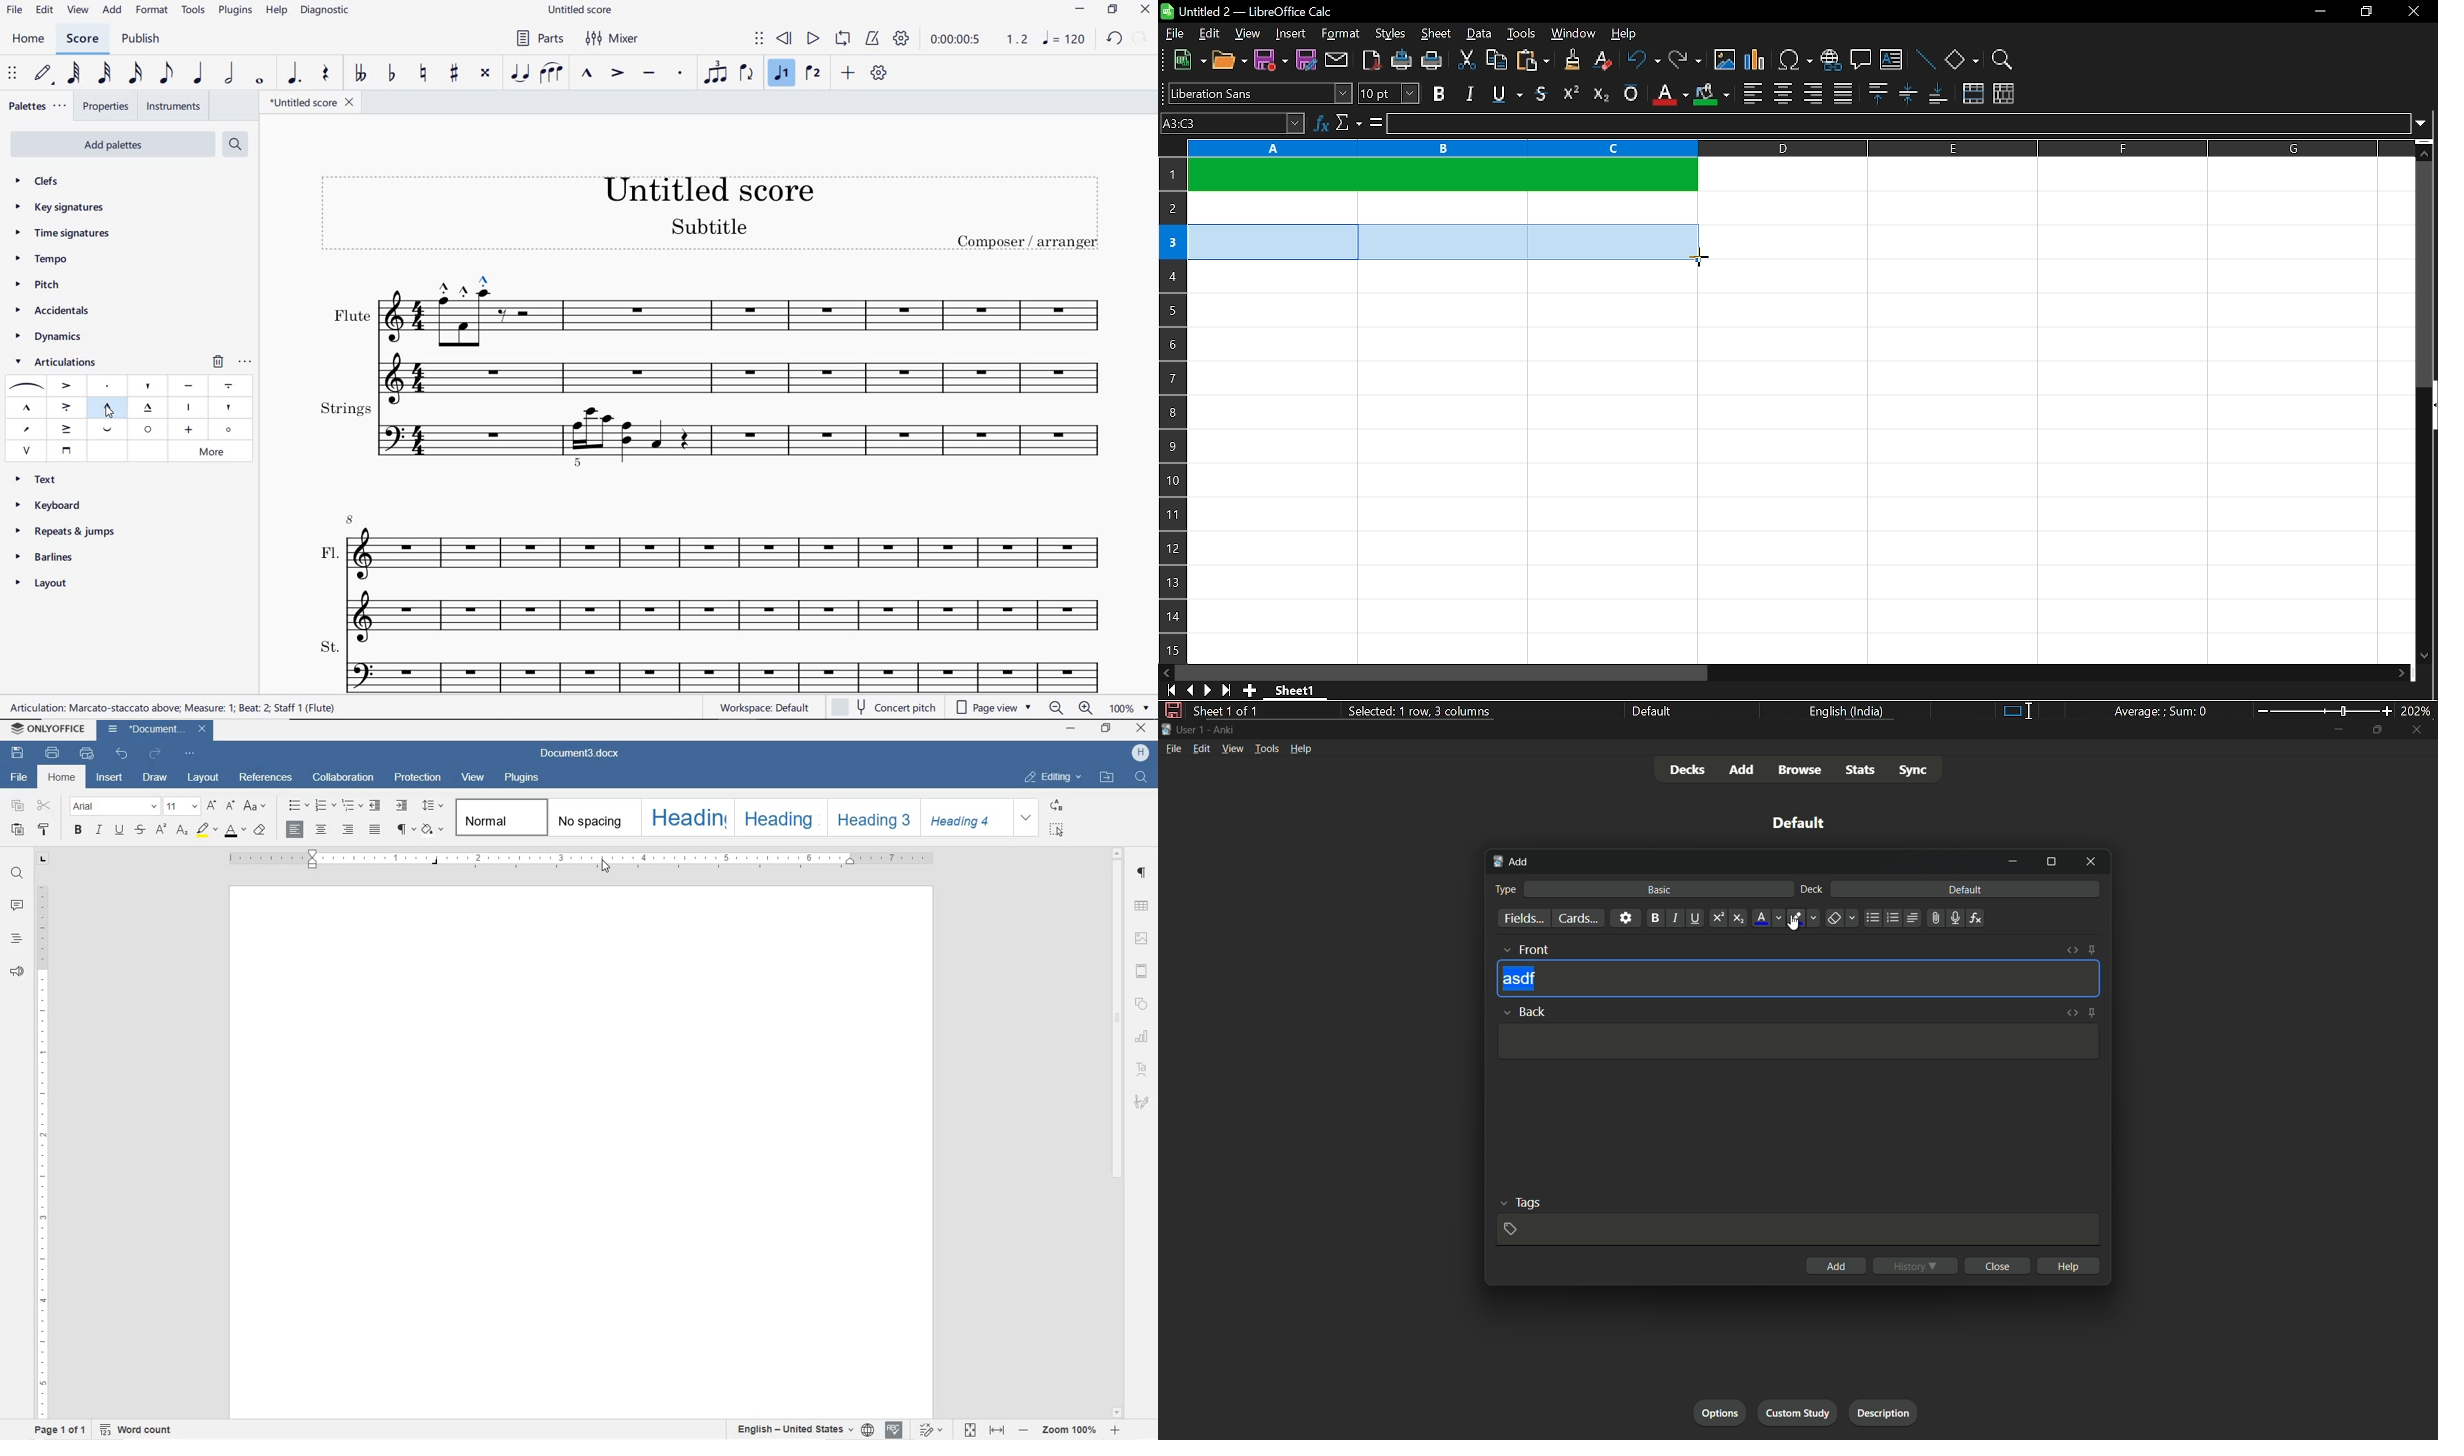 The image size is (2464, 1456). I want to click on overline, so click(1631, 94).